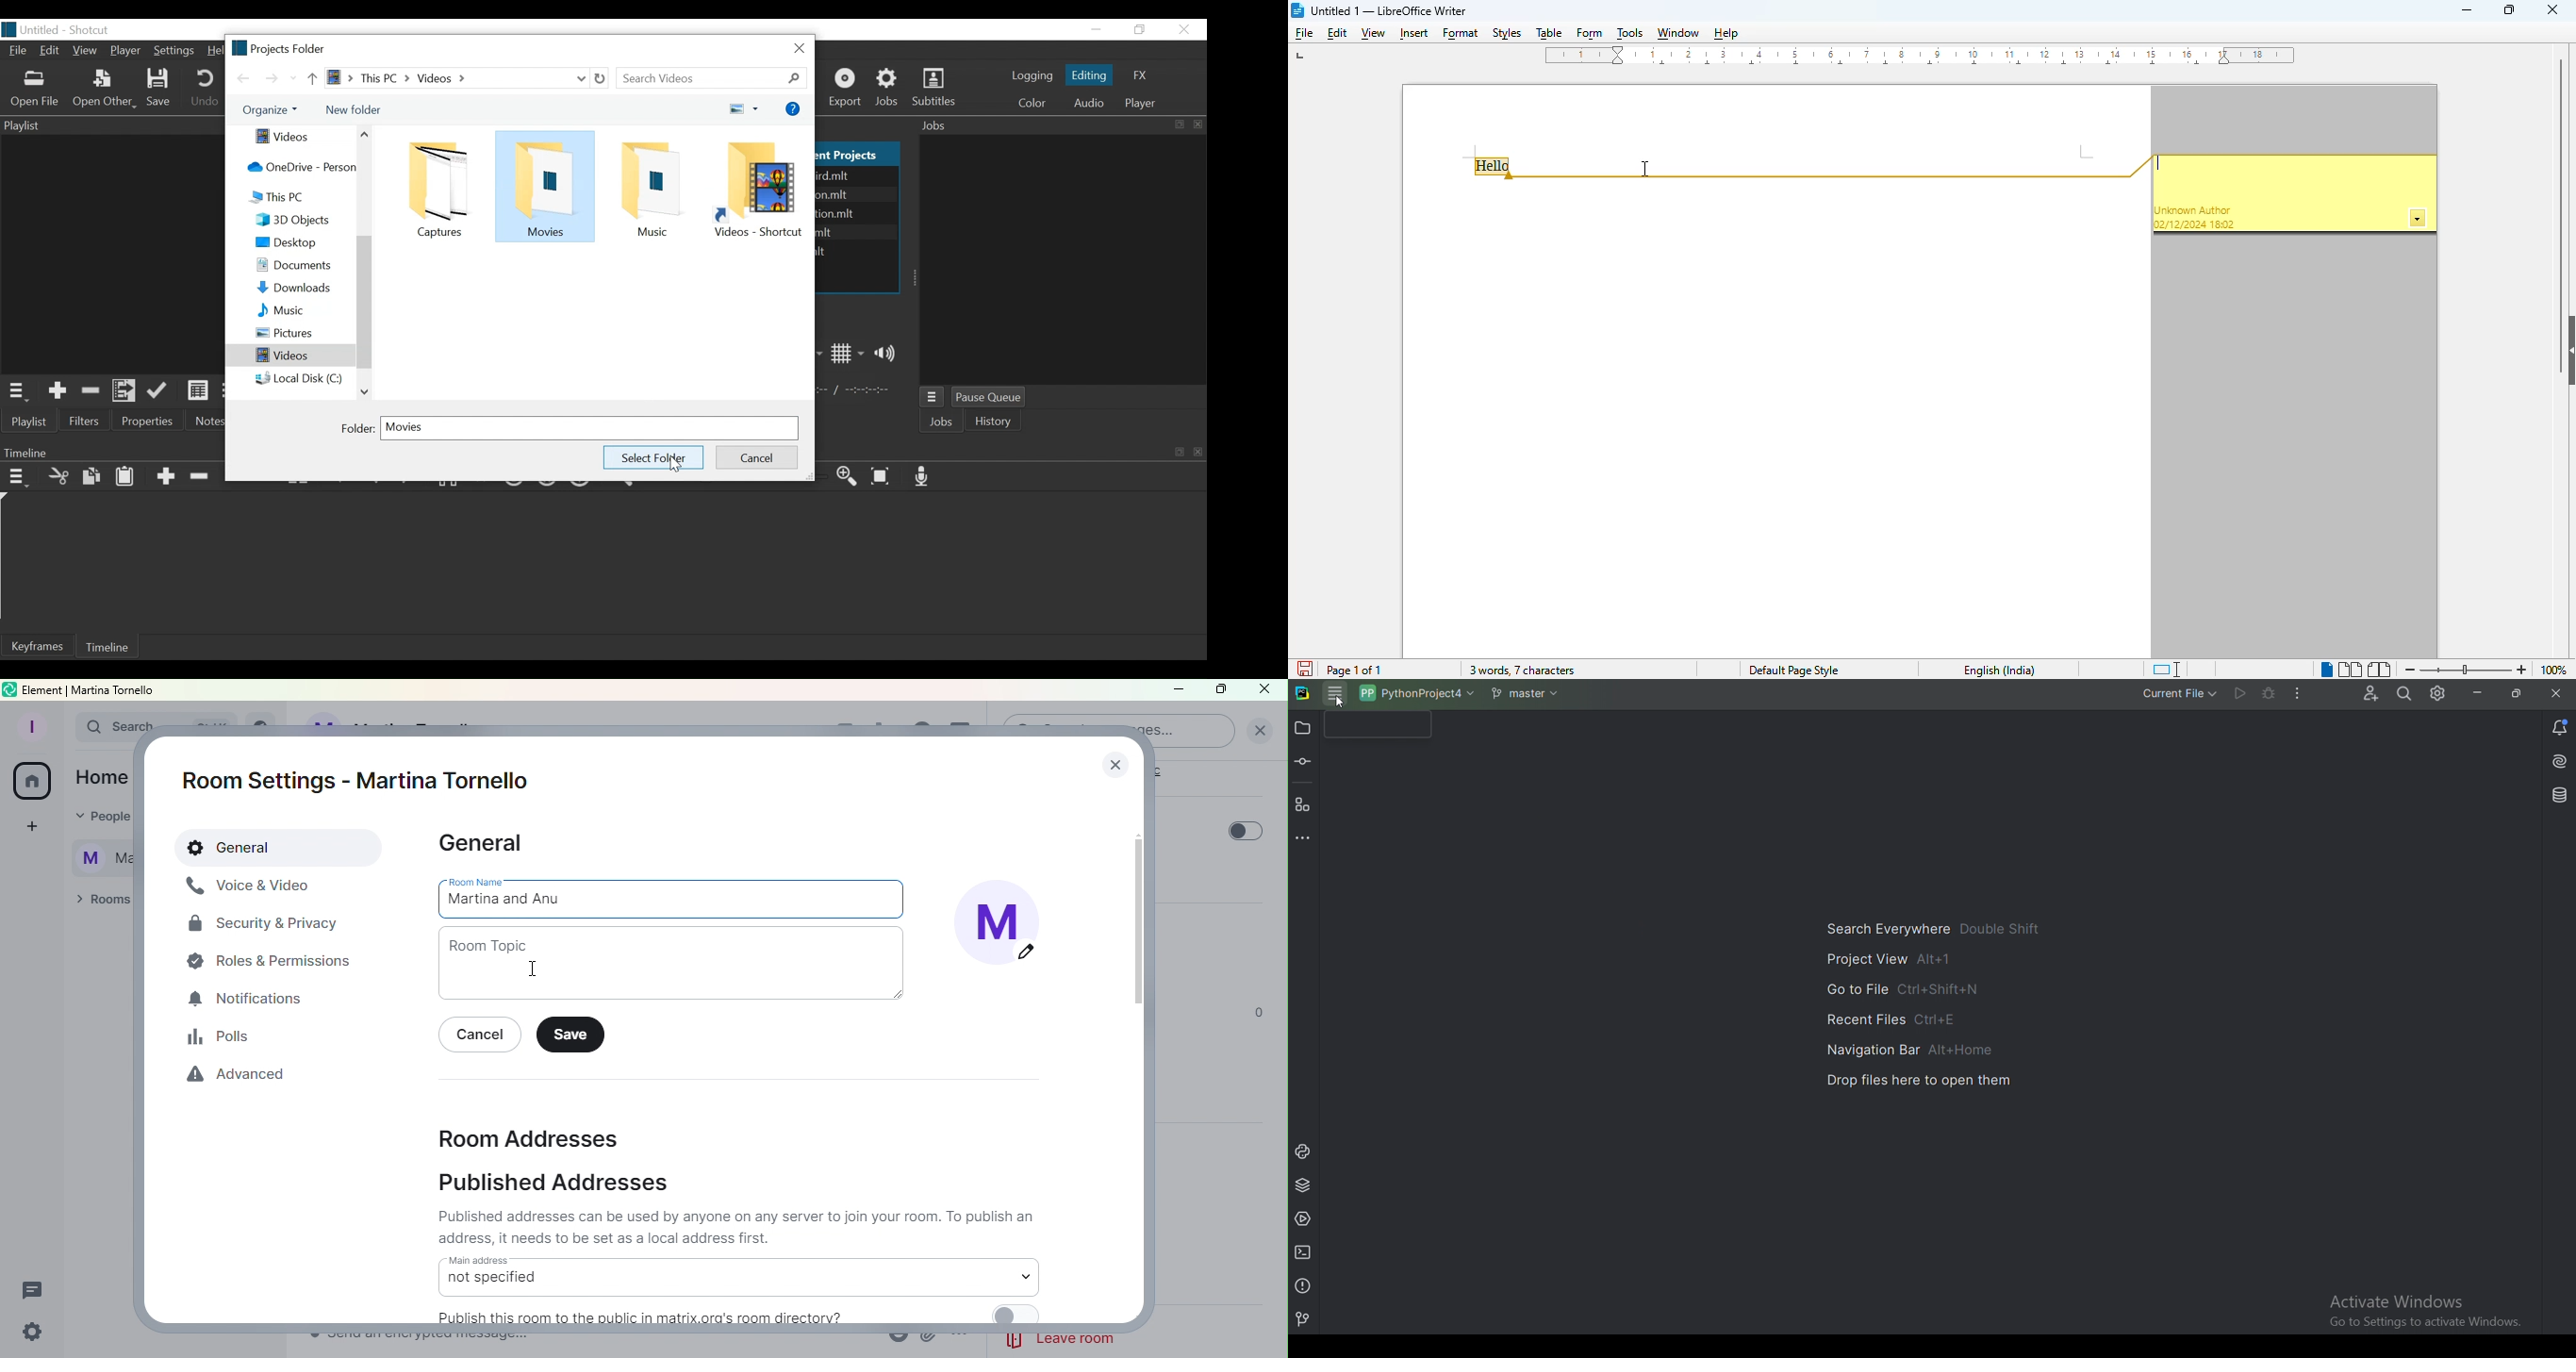  Describe the element at coordinates (1111, 759) in the screenshot. I see `Close` at that location.